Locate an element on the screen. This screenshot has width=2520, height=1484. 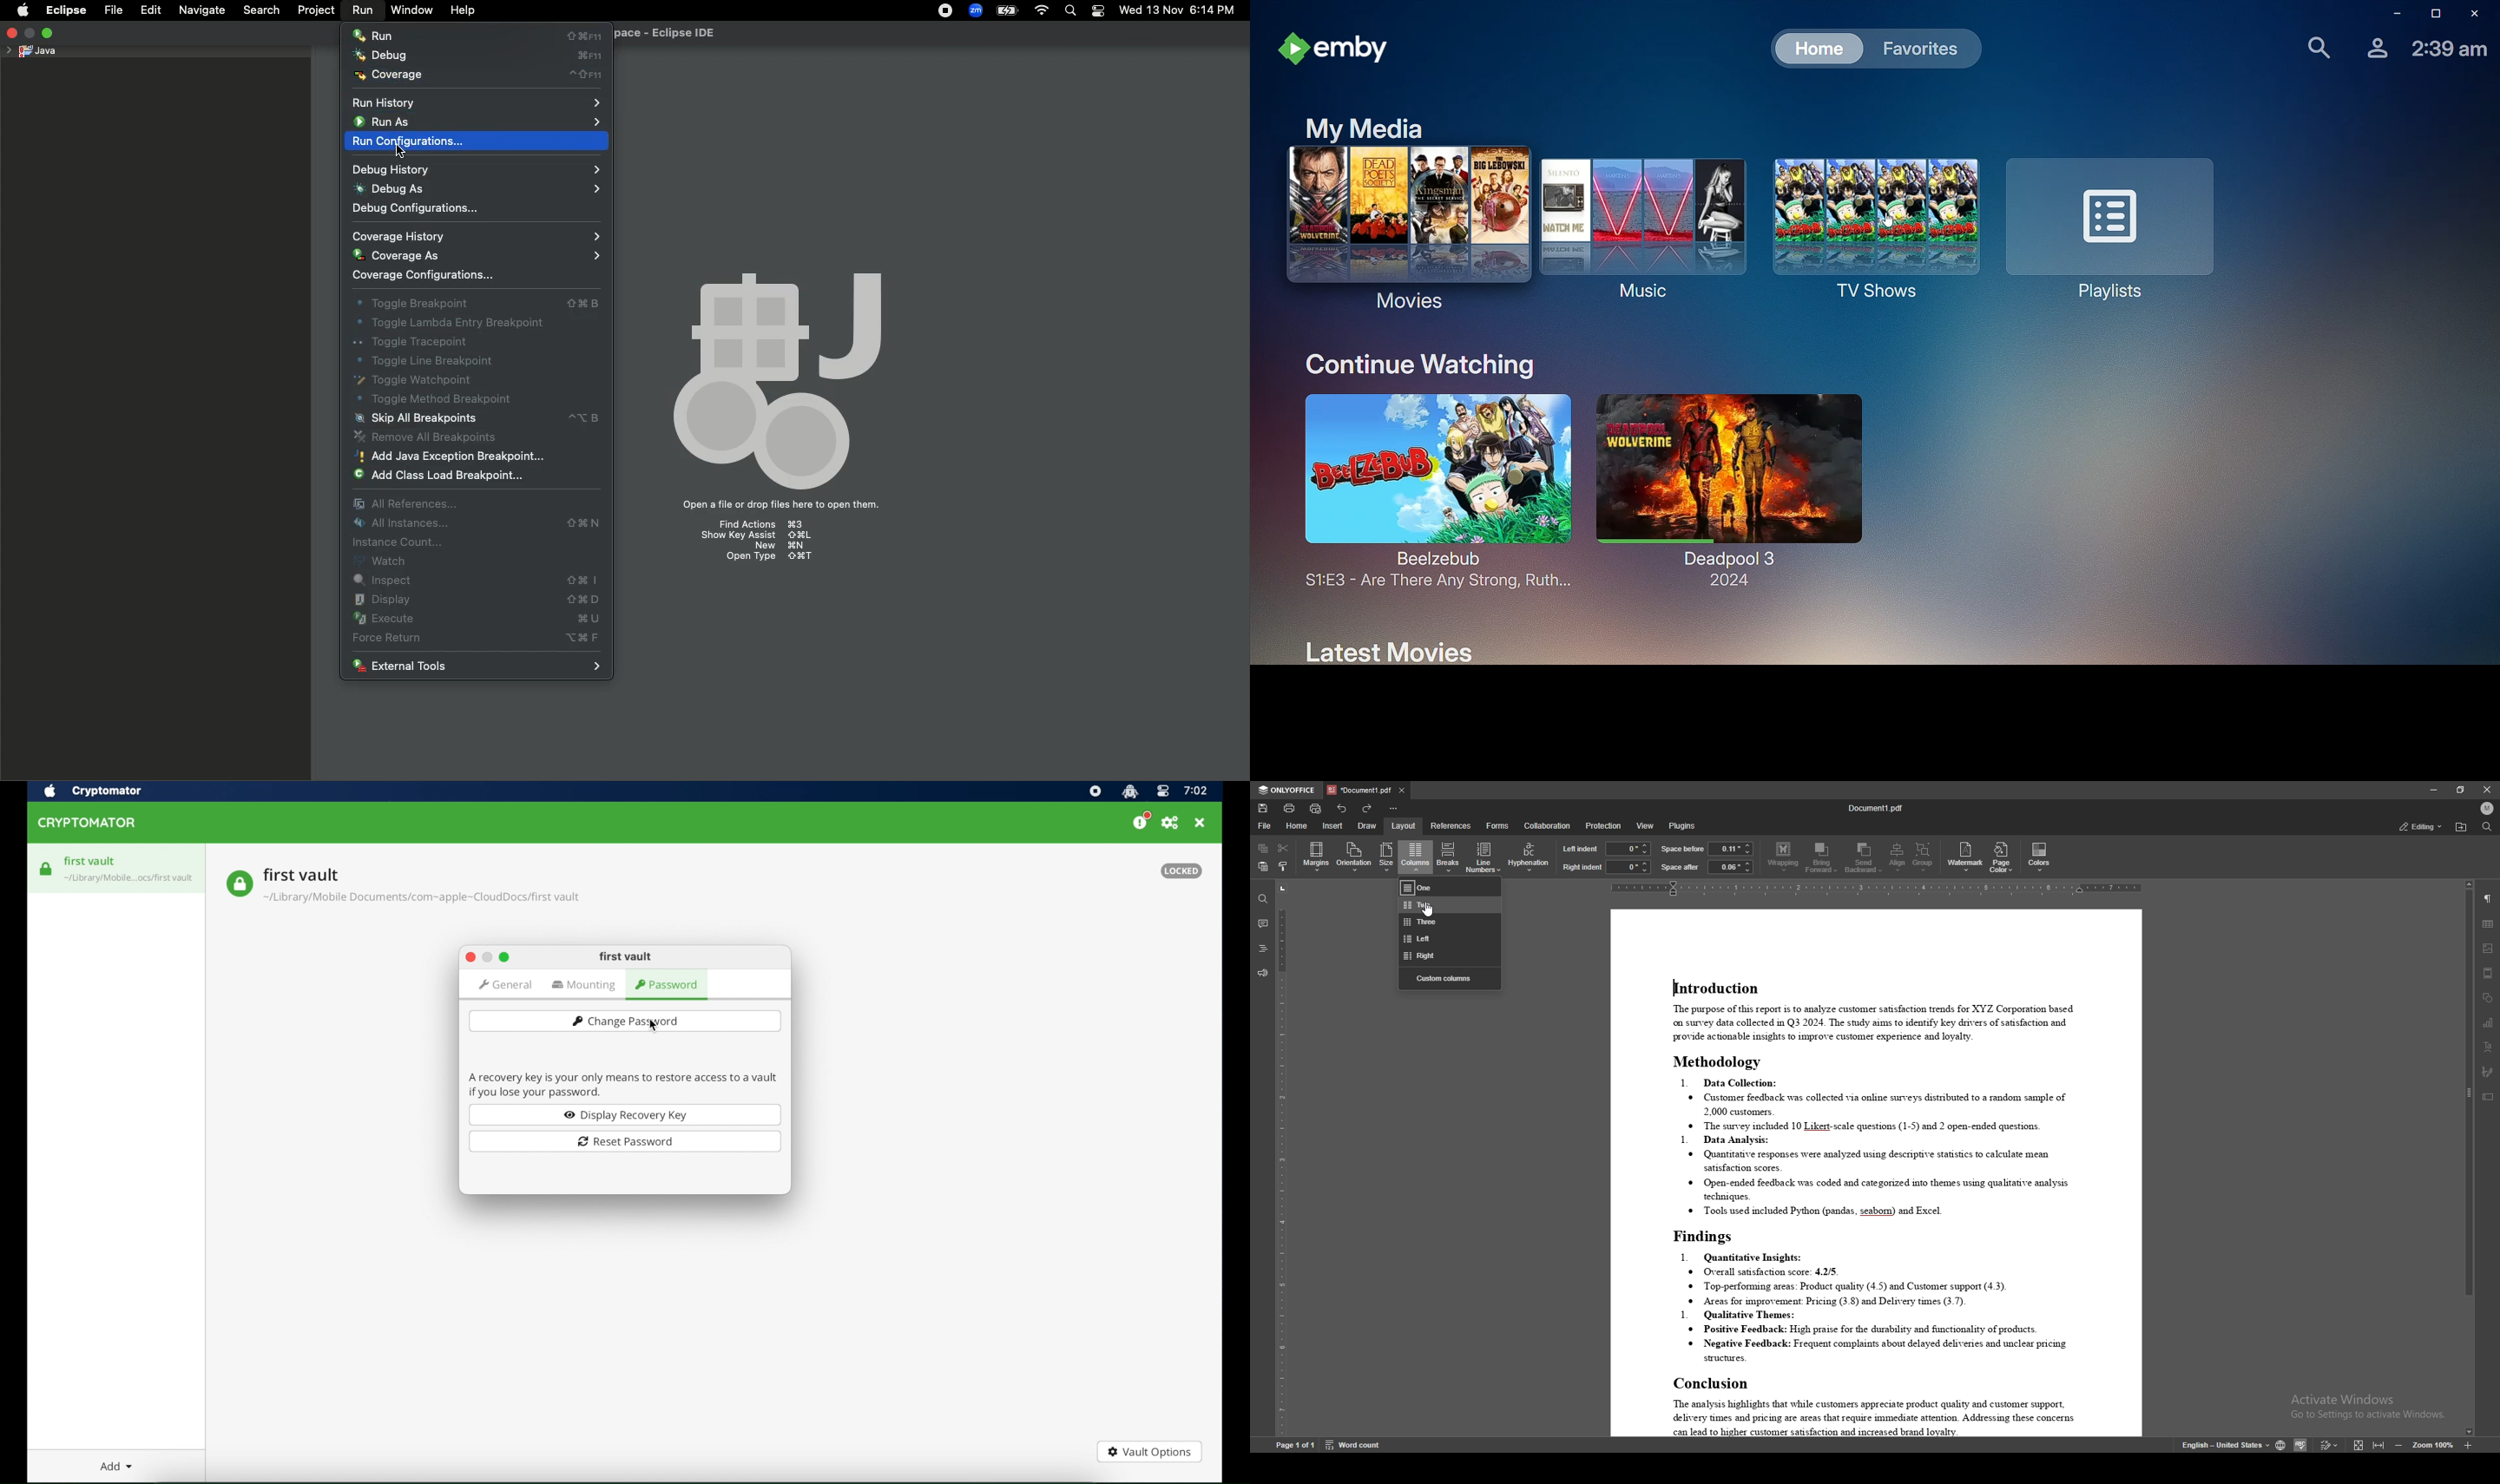
image is located at coordinates (2488, 948).